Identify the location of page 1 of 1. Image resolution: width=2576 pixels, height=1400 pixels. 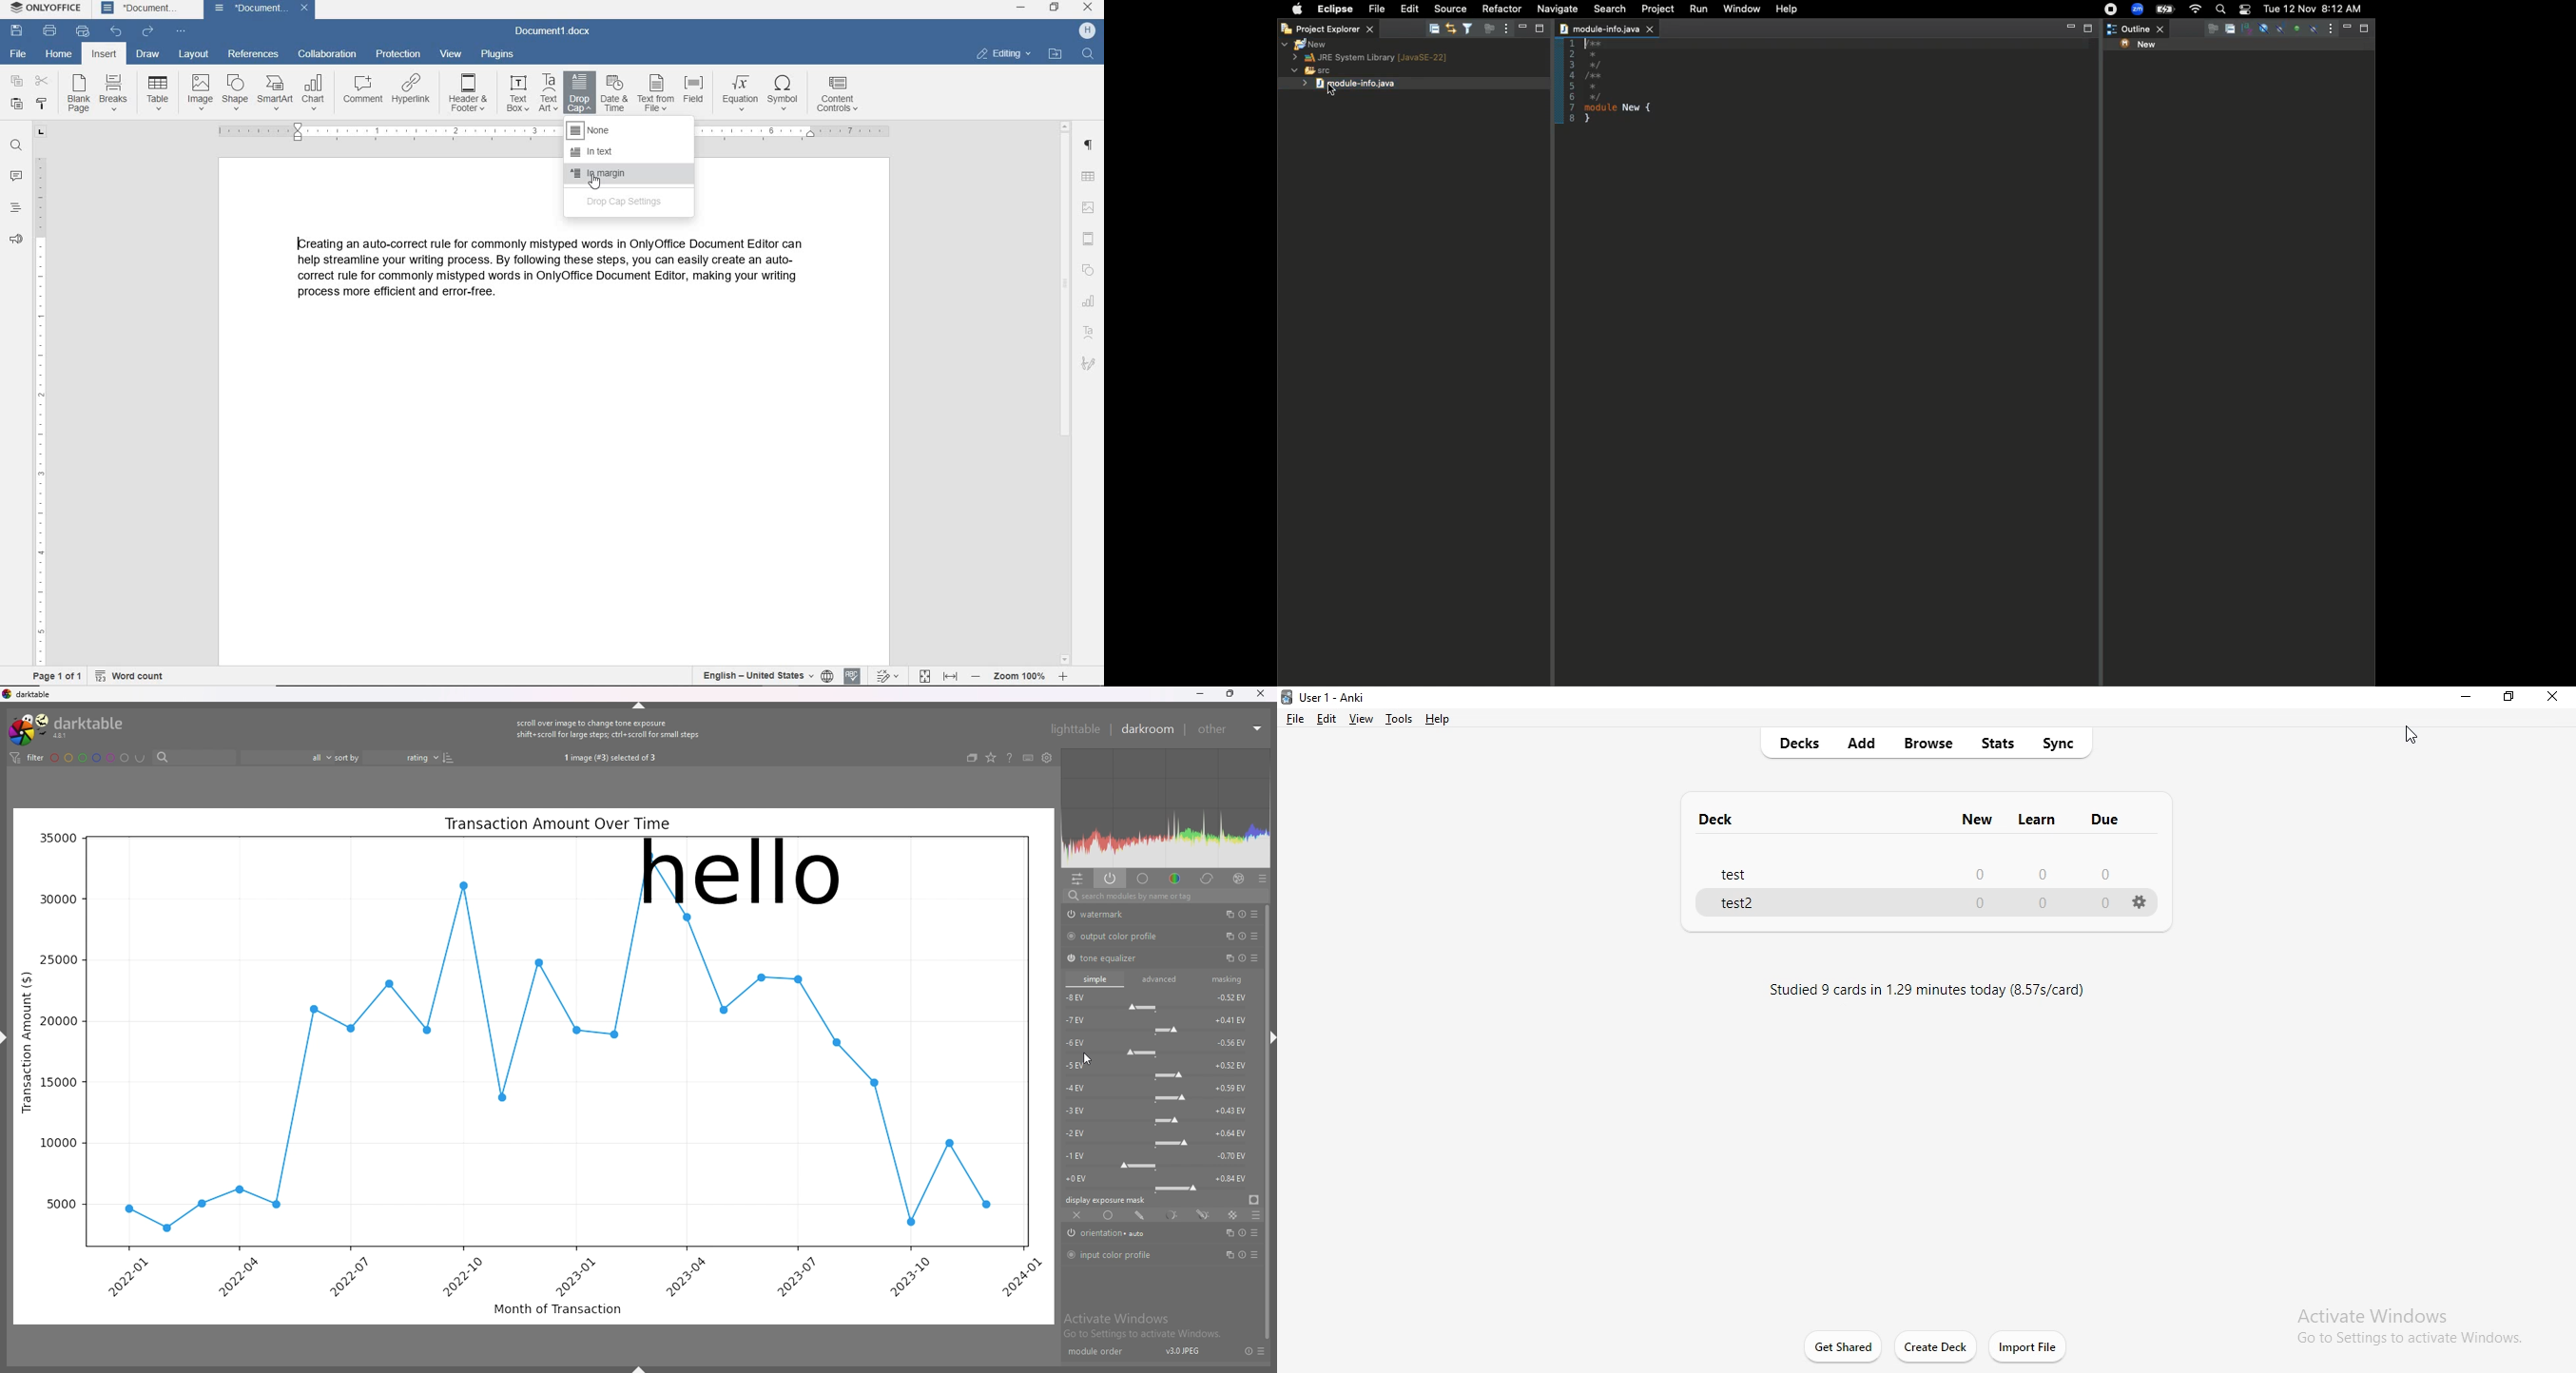
(56, 678).